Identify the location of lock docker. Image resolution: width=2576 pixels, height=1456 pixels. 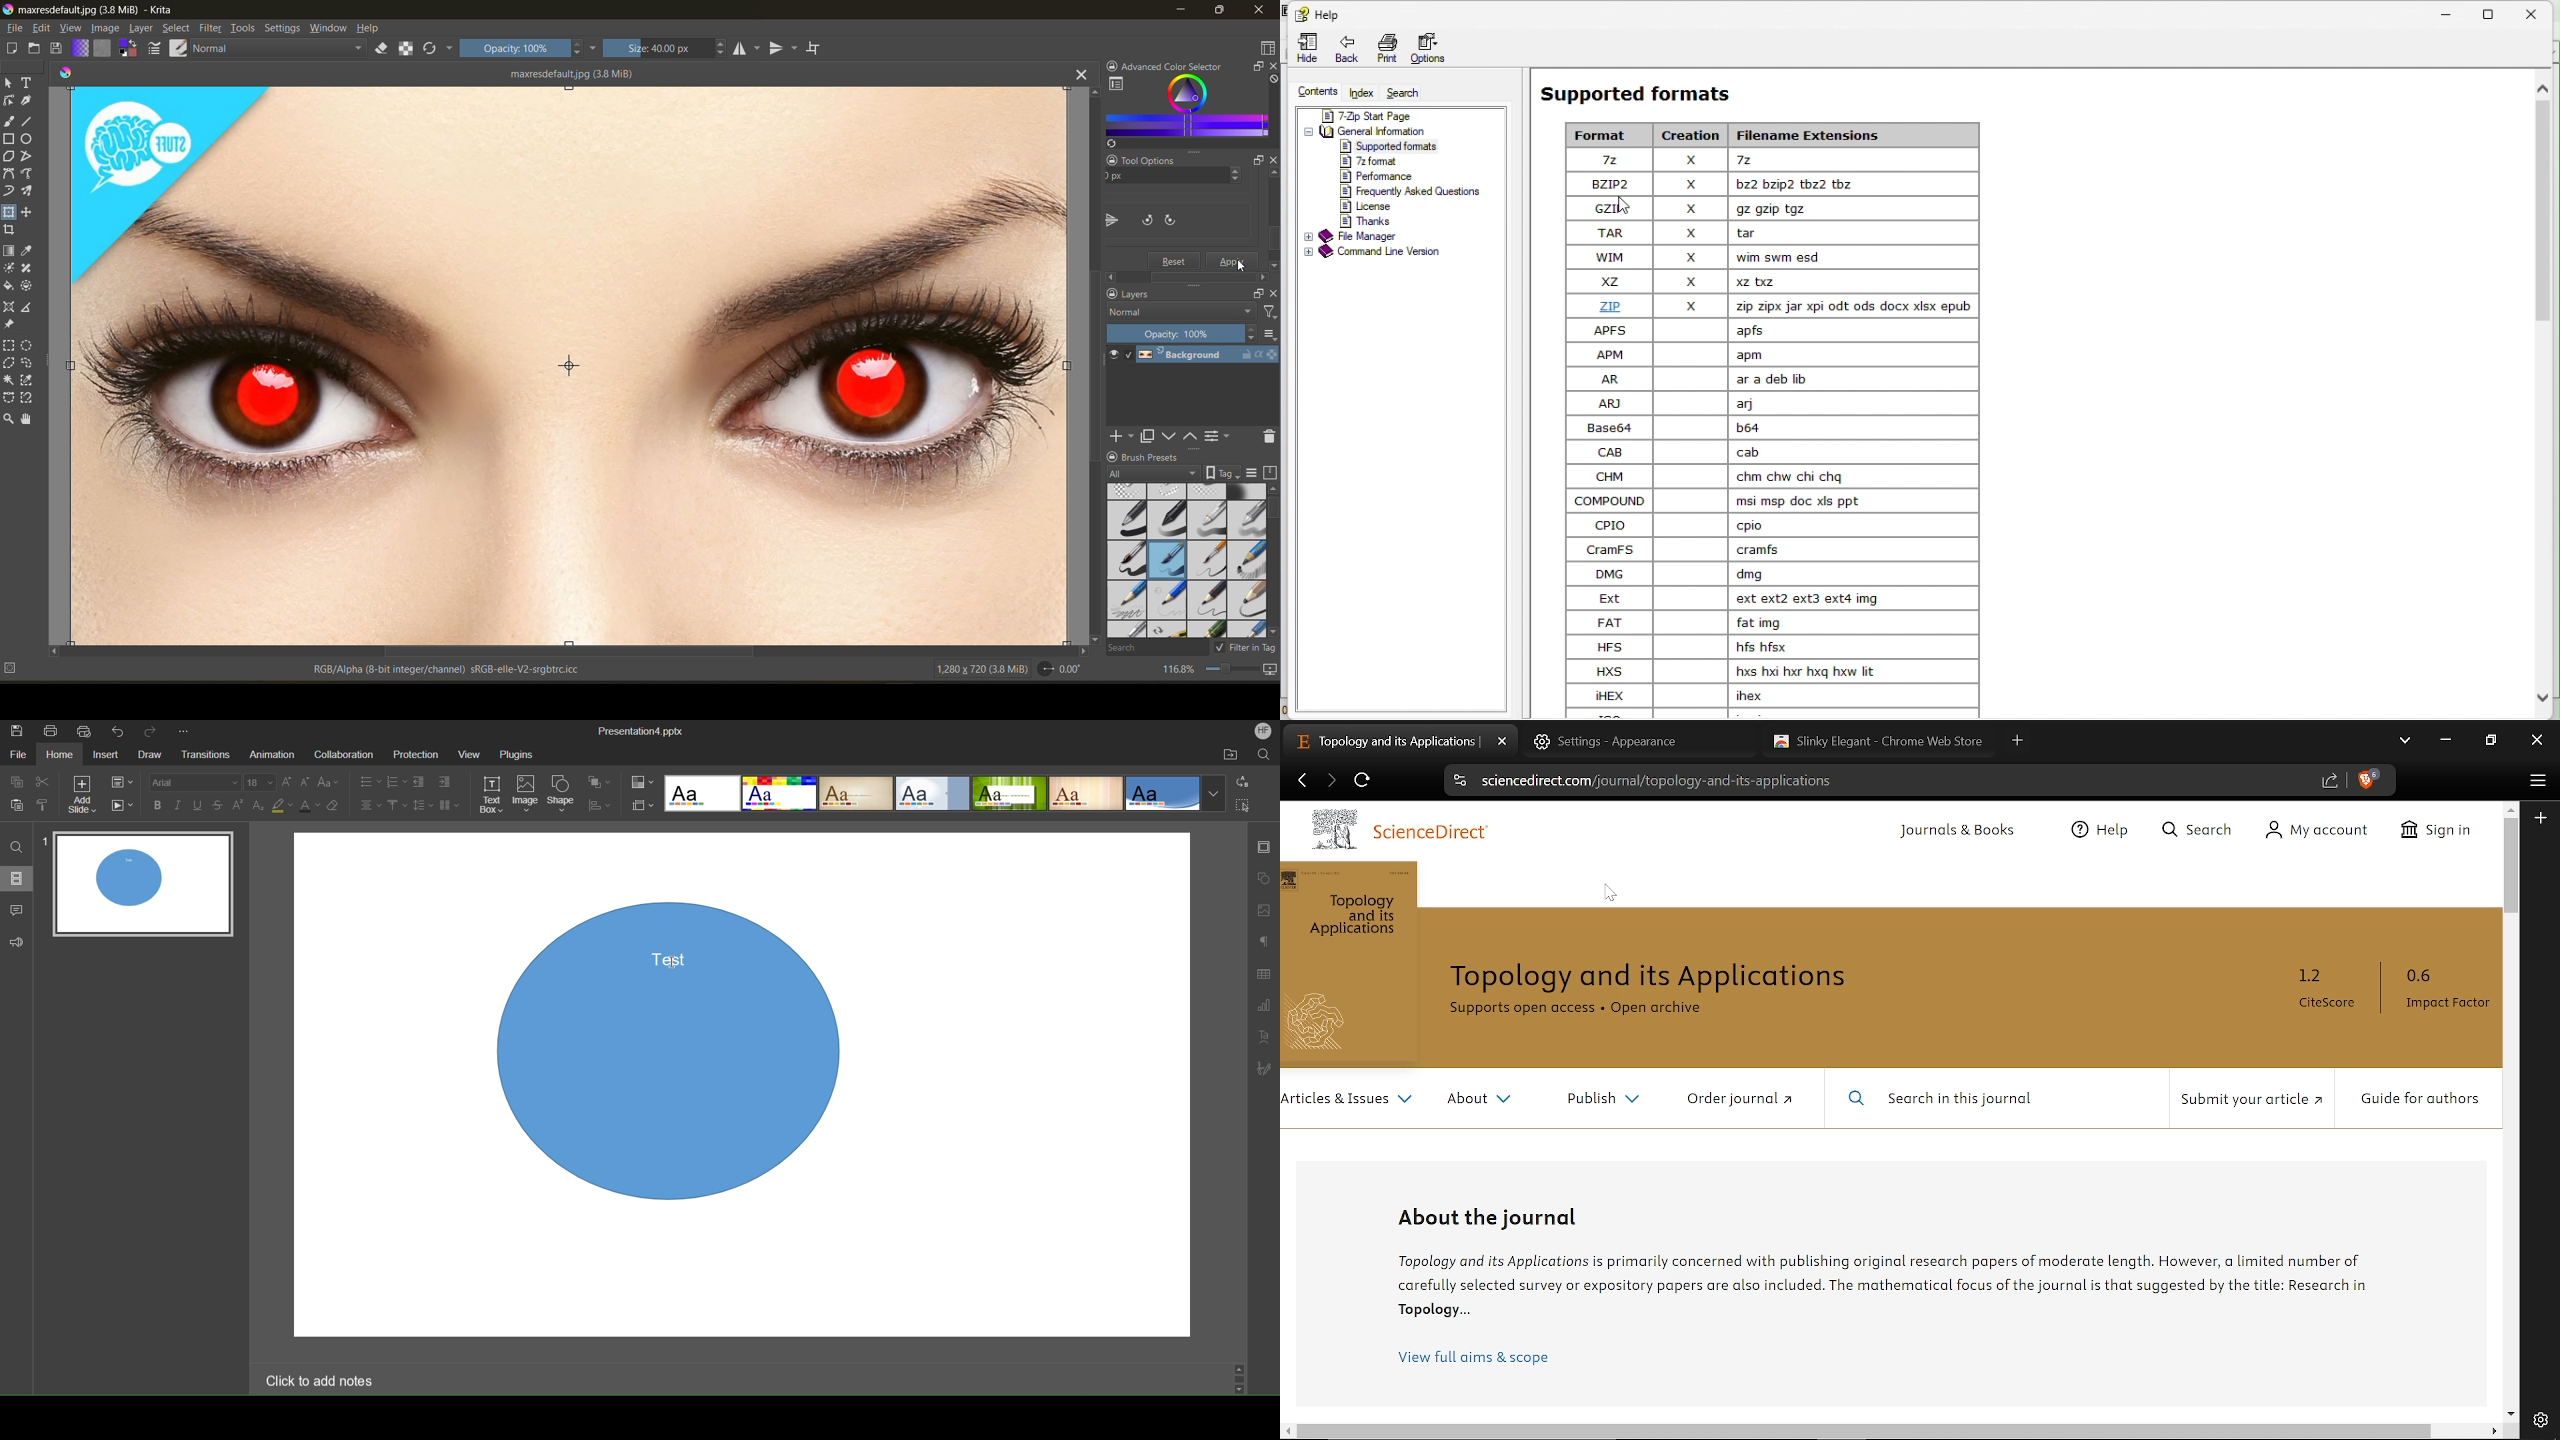
(1113, 457).